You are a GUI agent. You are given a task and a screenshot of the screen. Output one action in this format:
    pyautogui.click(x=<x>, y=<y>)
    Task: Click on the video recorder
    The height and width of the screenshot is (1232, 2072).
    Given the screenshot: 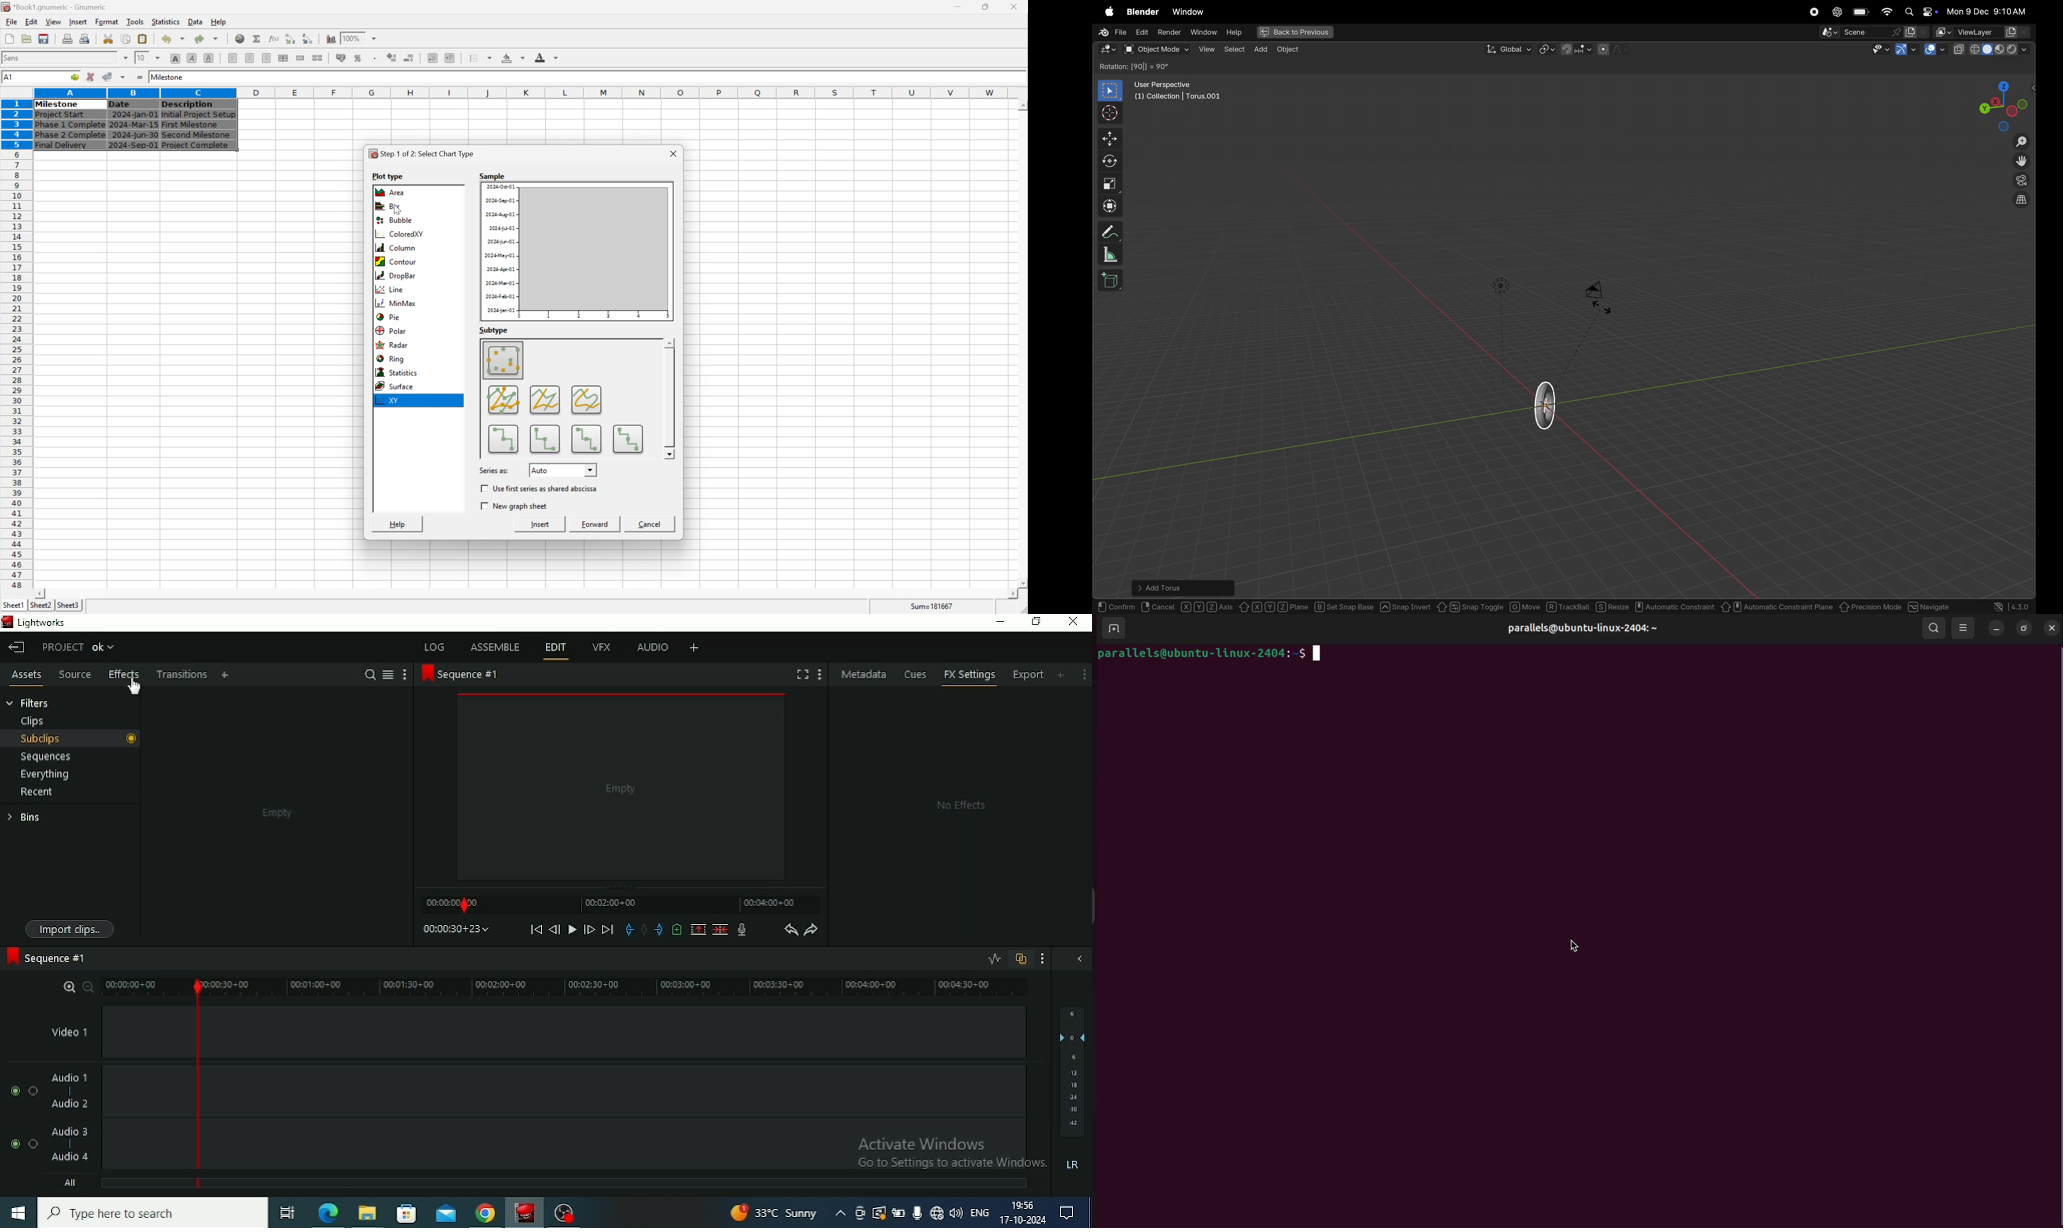 What is the action you would take?
    pyautogui.click(x=862, y=1213)
    